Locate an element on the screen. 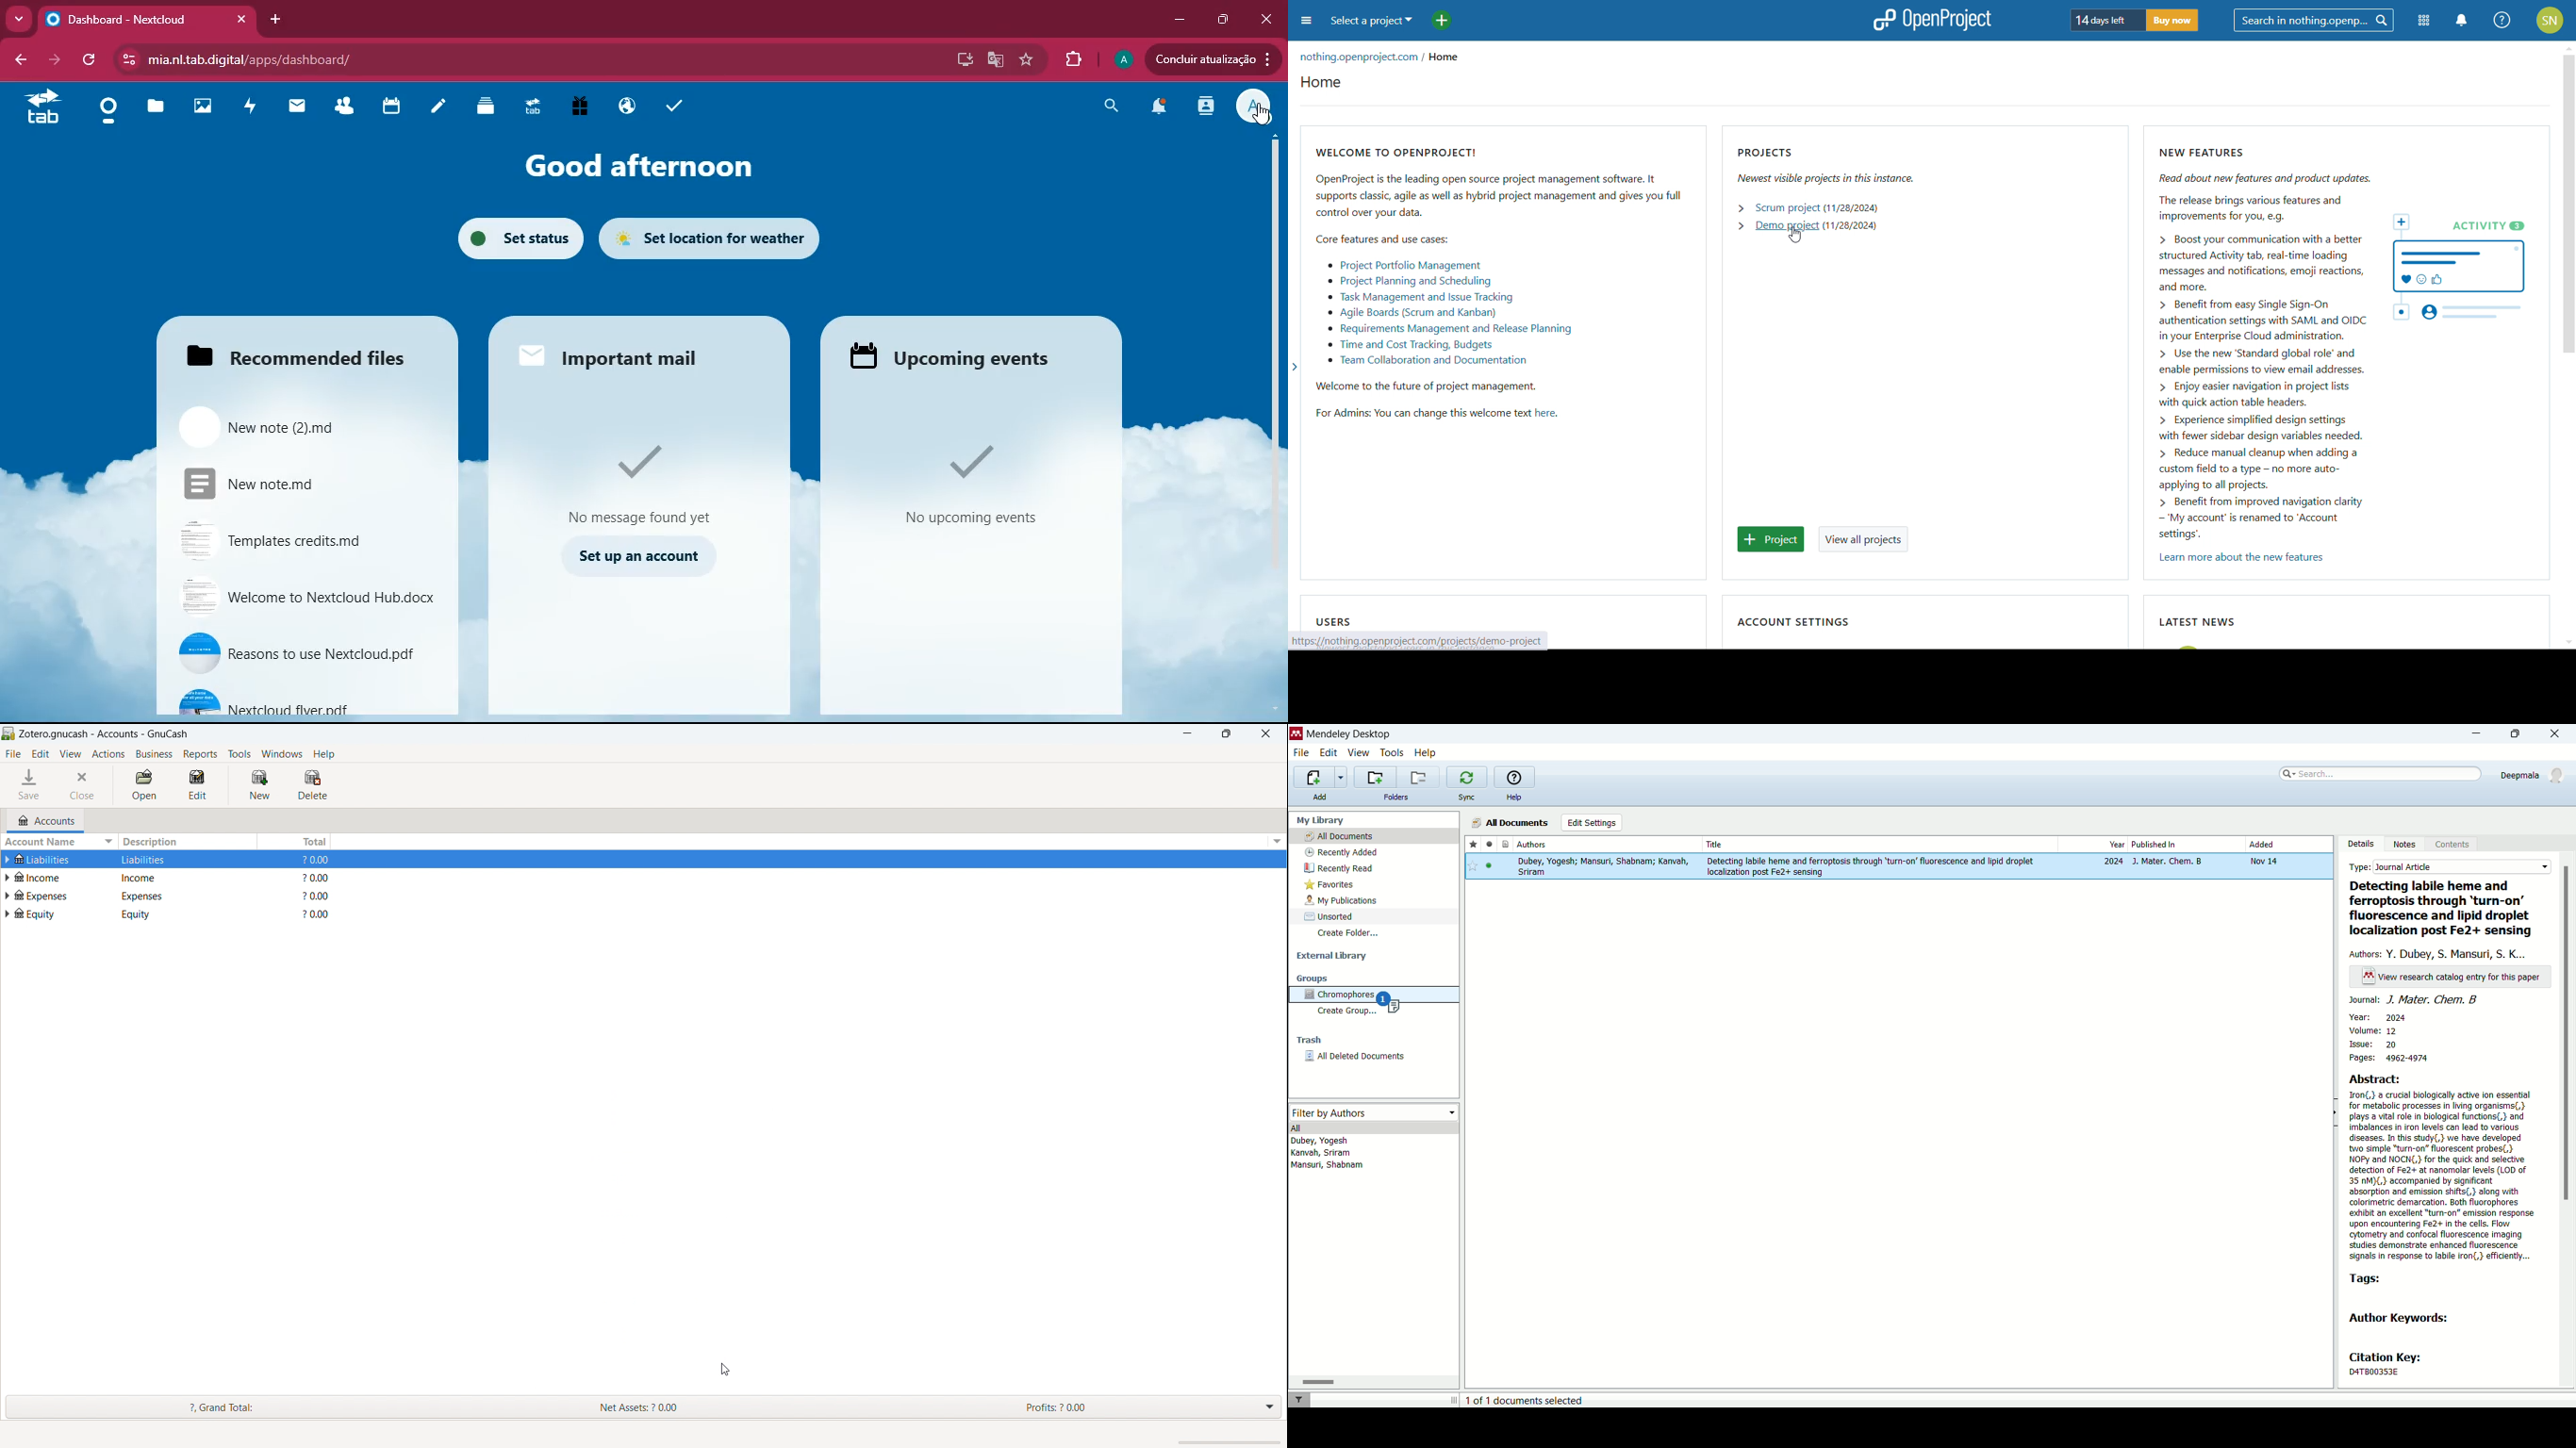  mia.nl.tab.digital/apps/dashboard/ is located at coordinates (250, 61).